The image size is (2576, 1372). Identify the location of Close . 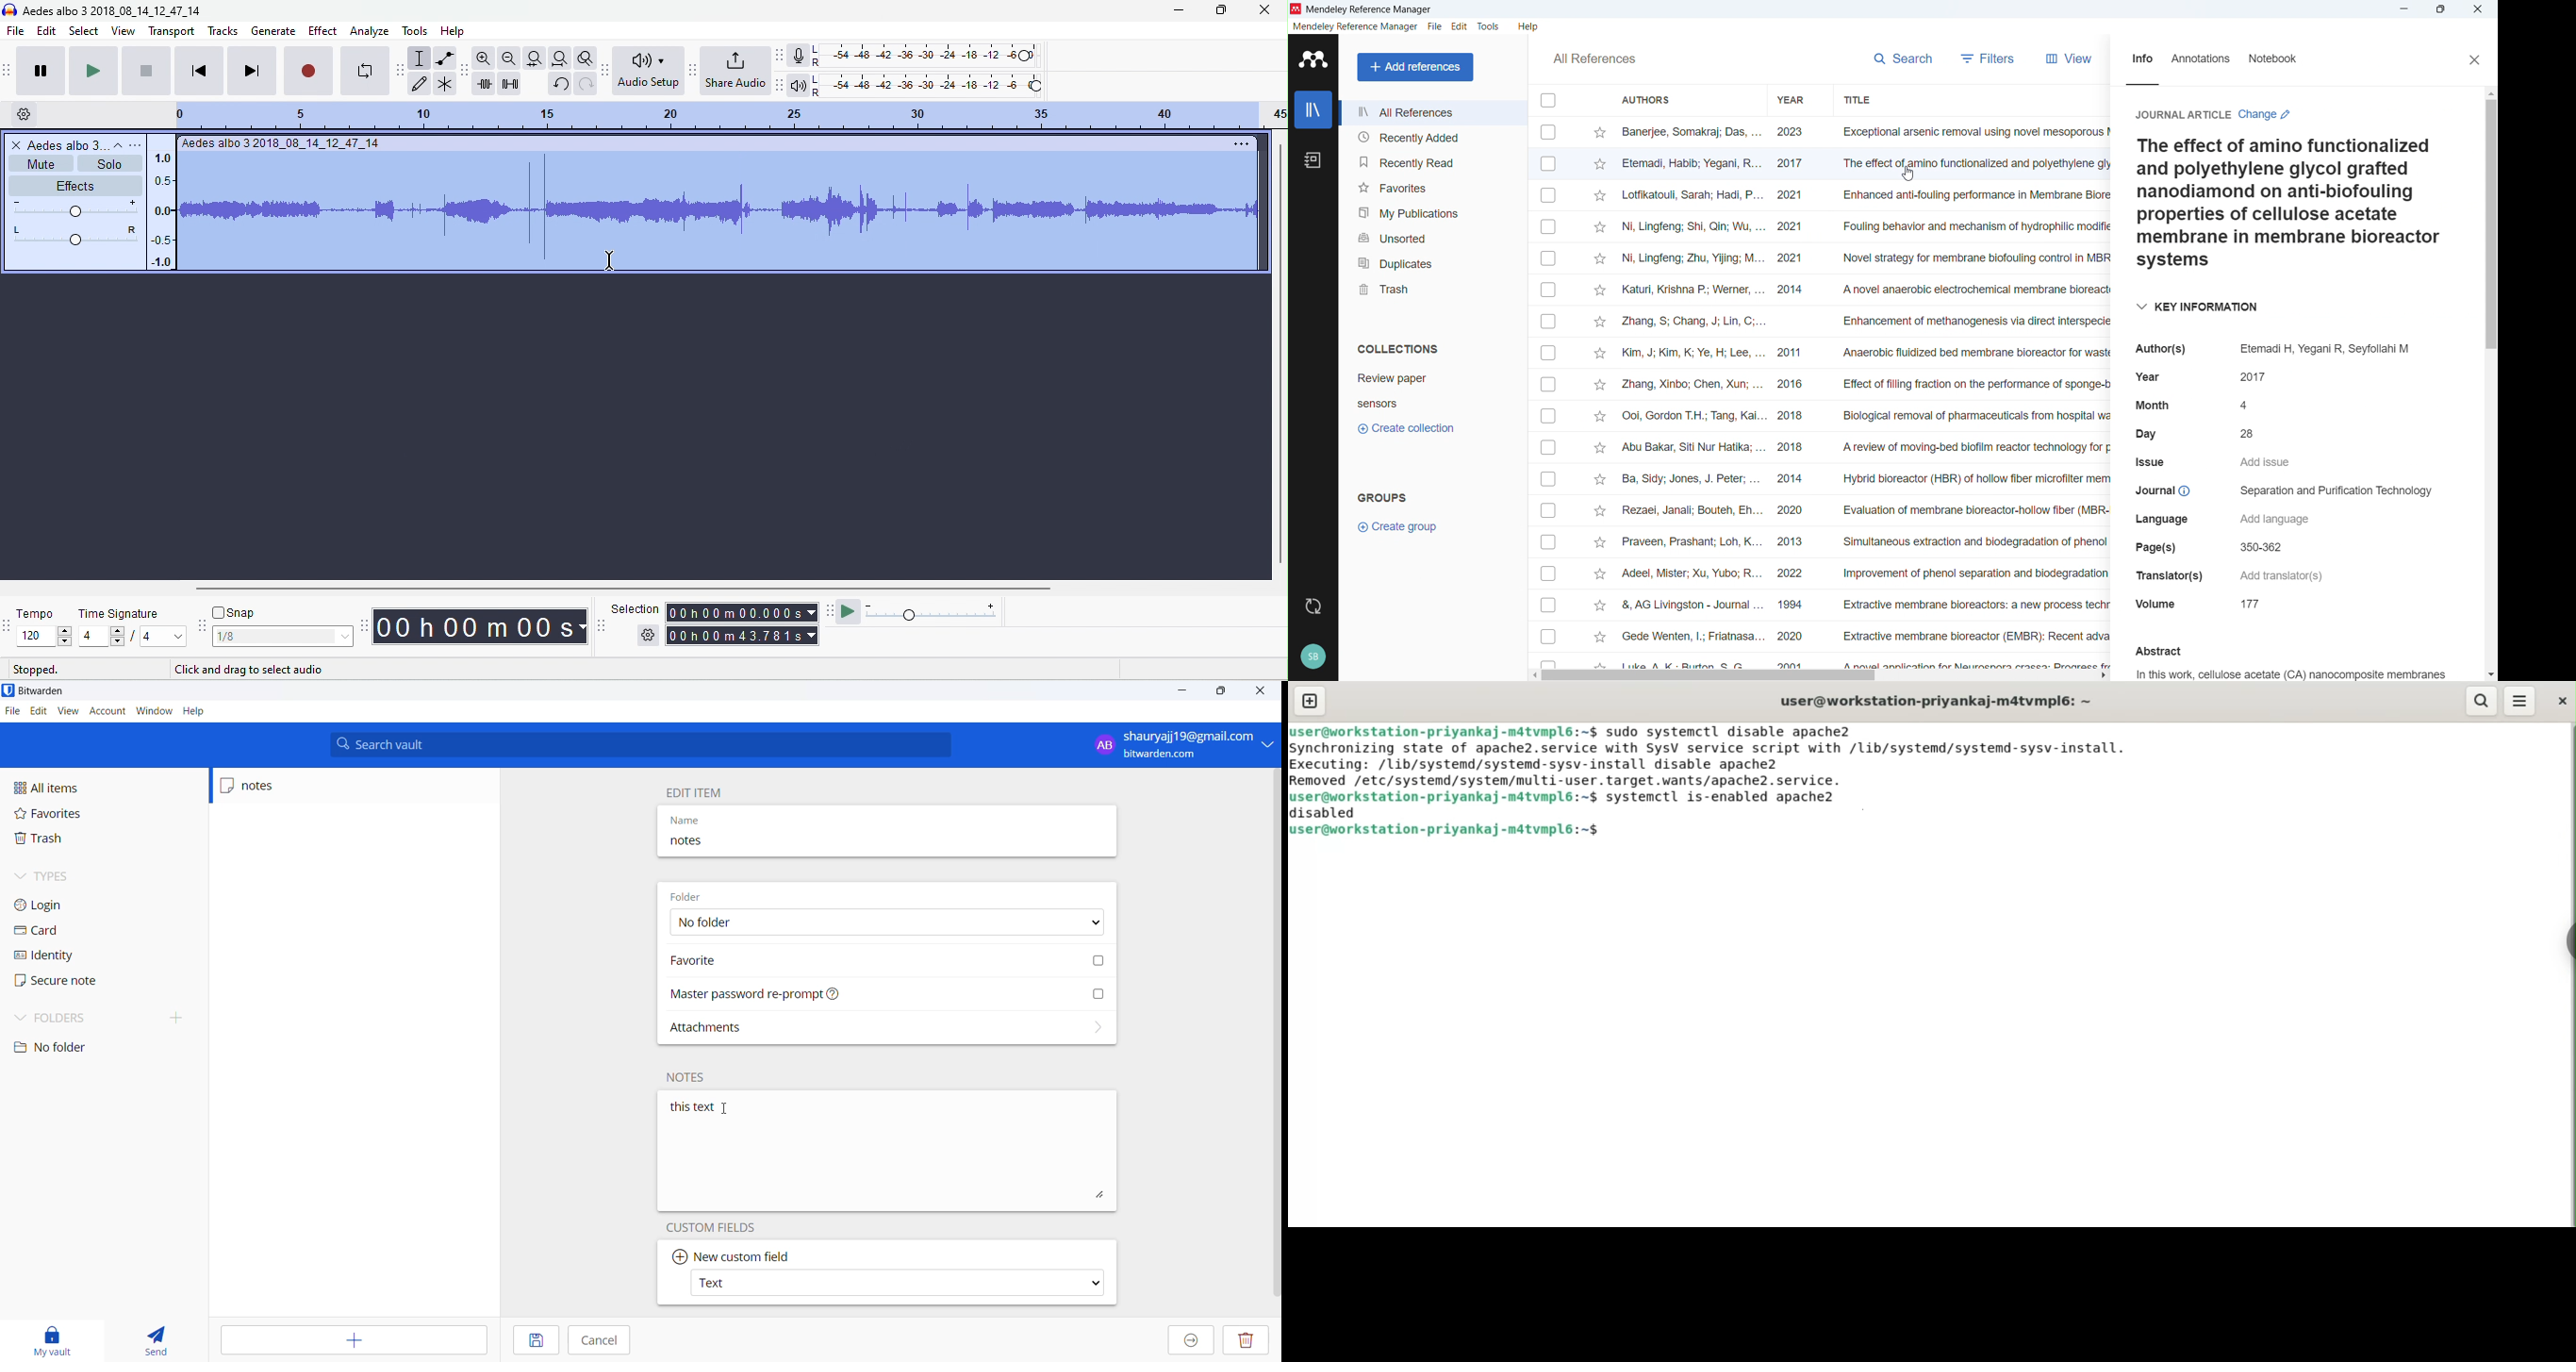
(2477, 9).